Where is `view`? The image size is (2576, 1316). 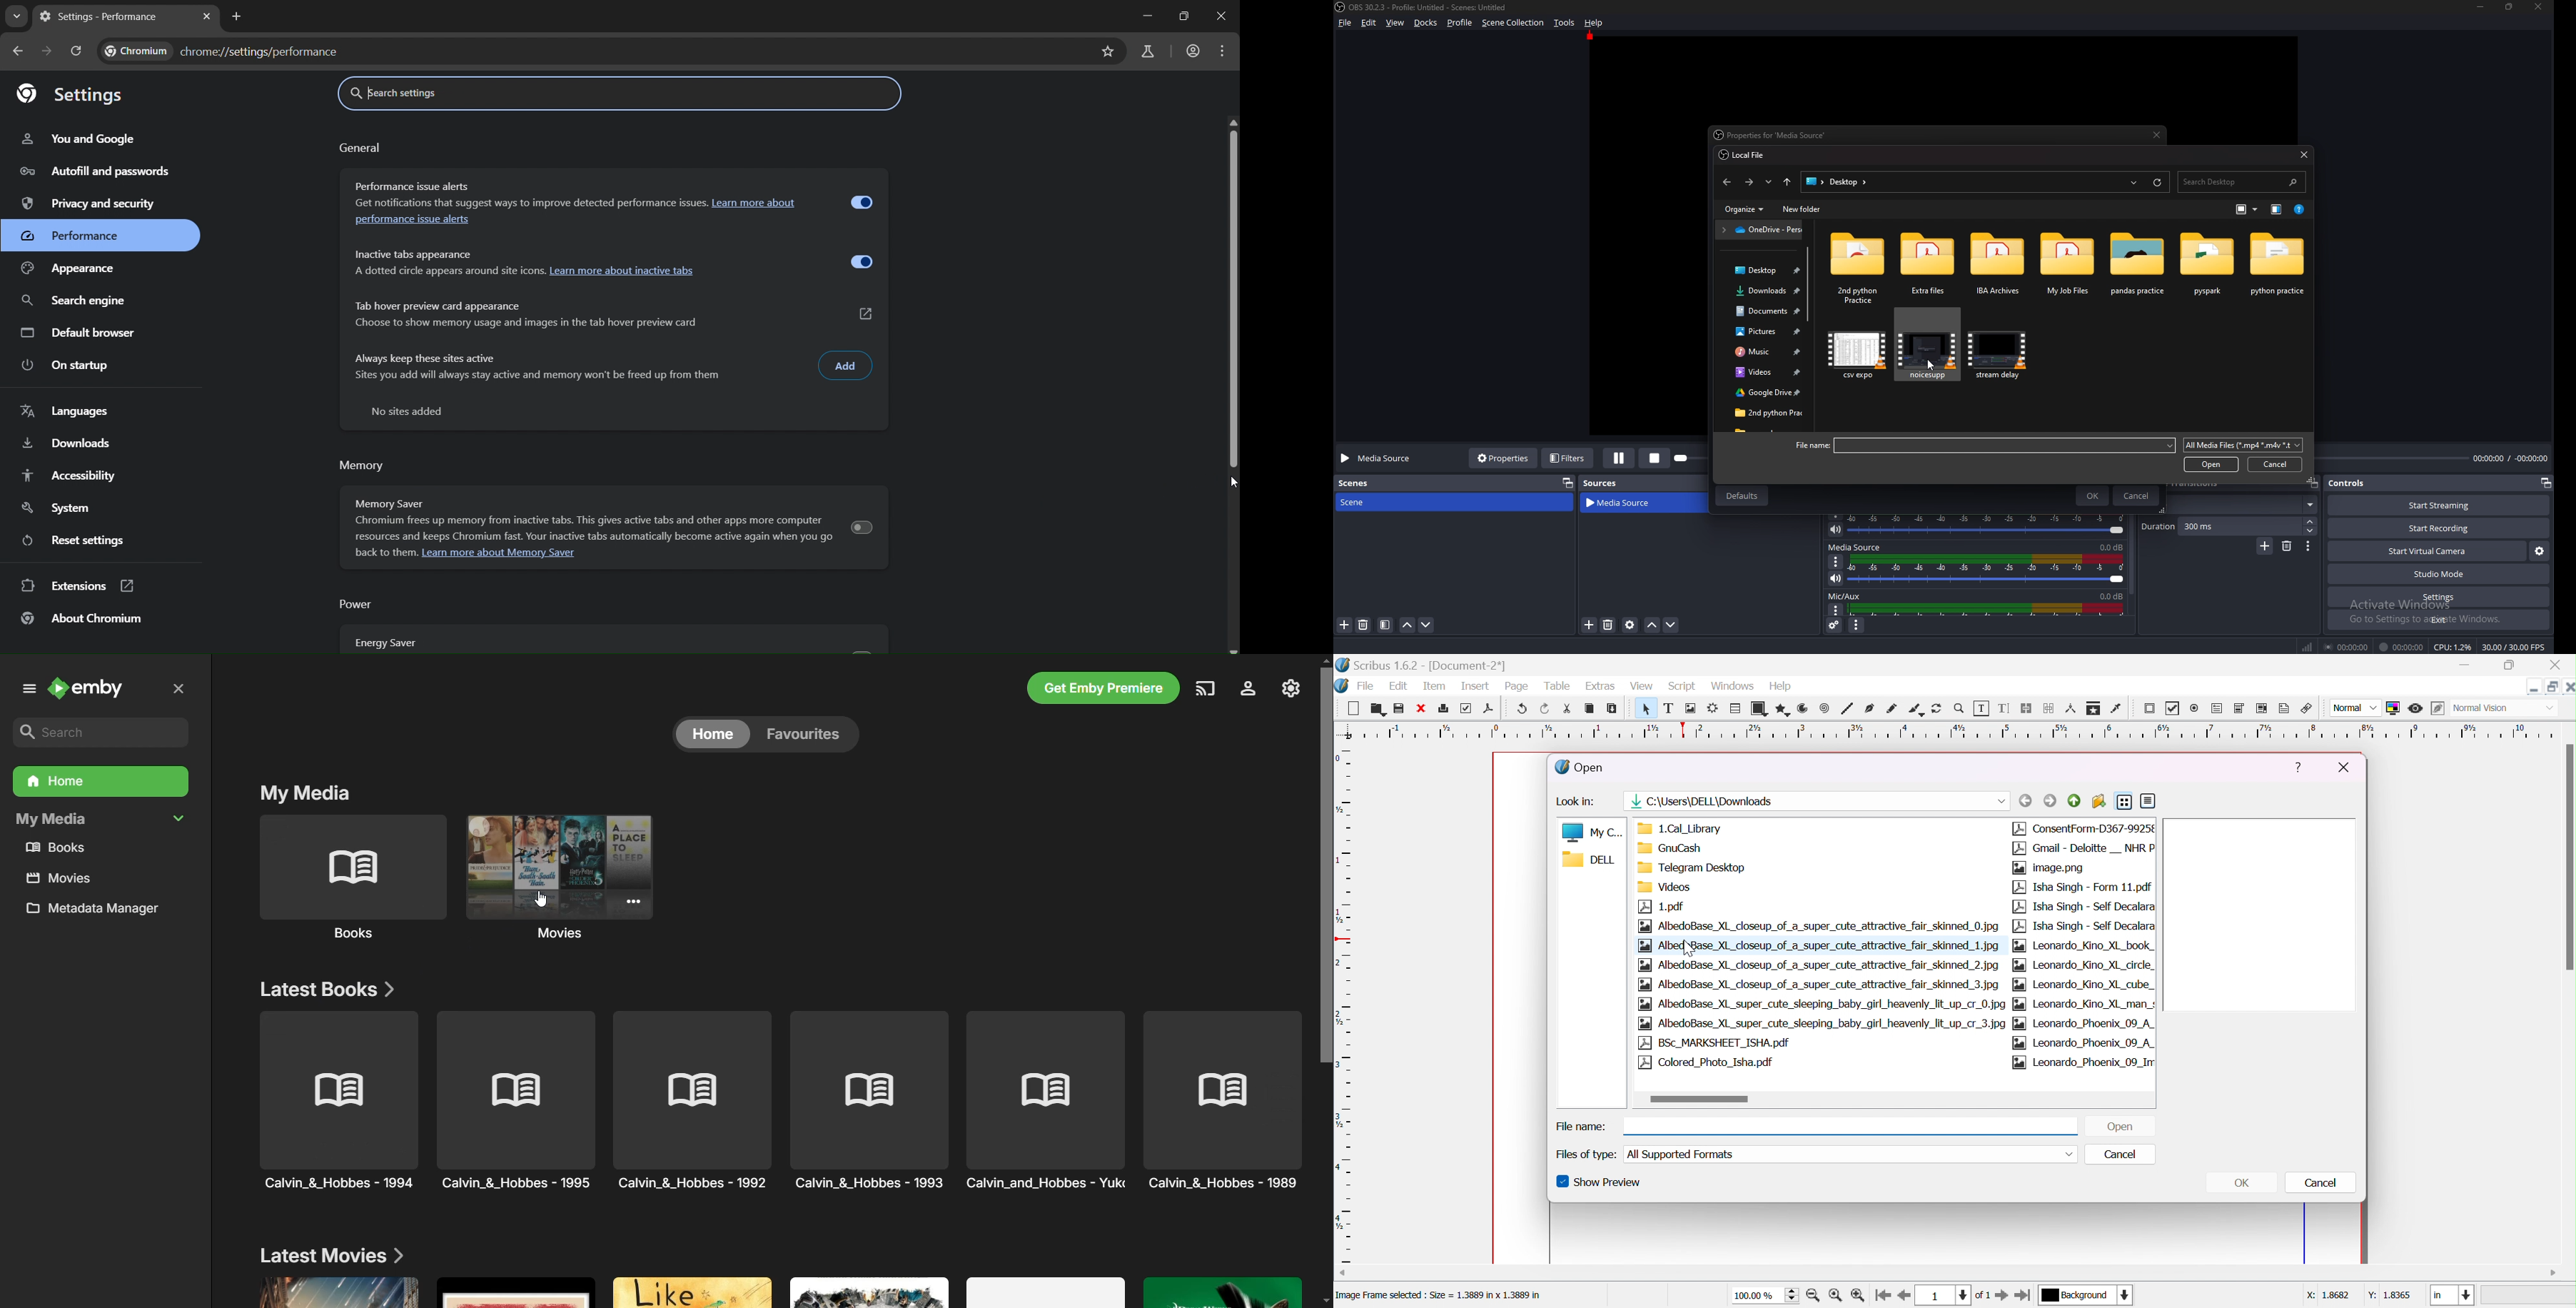 view is located at coordinates (1639, 685).